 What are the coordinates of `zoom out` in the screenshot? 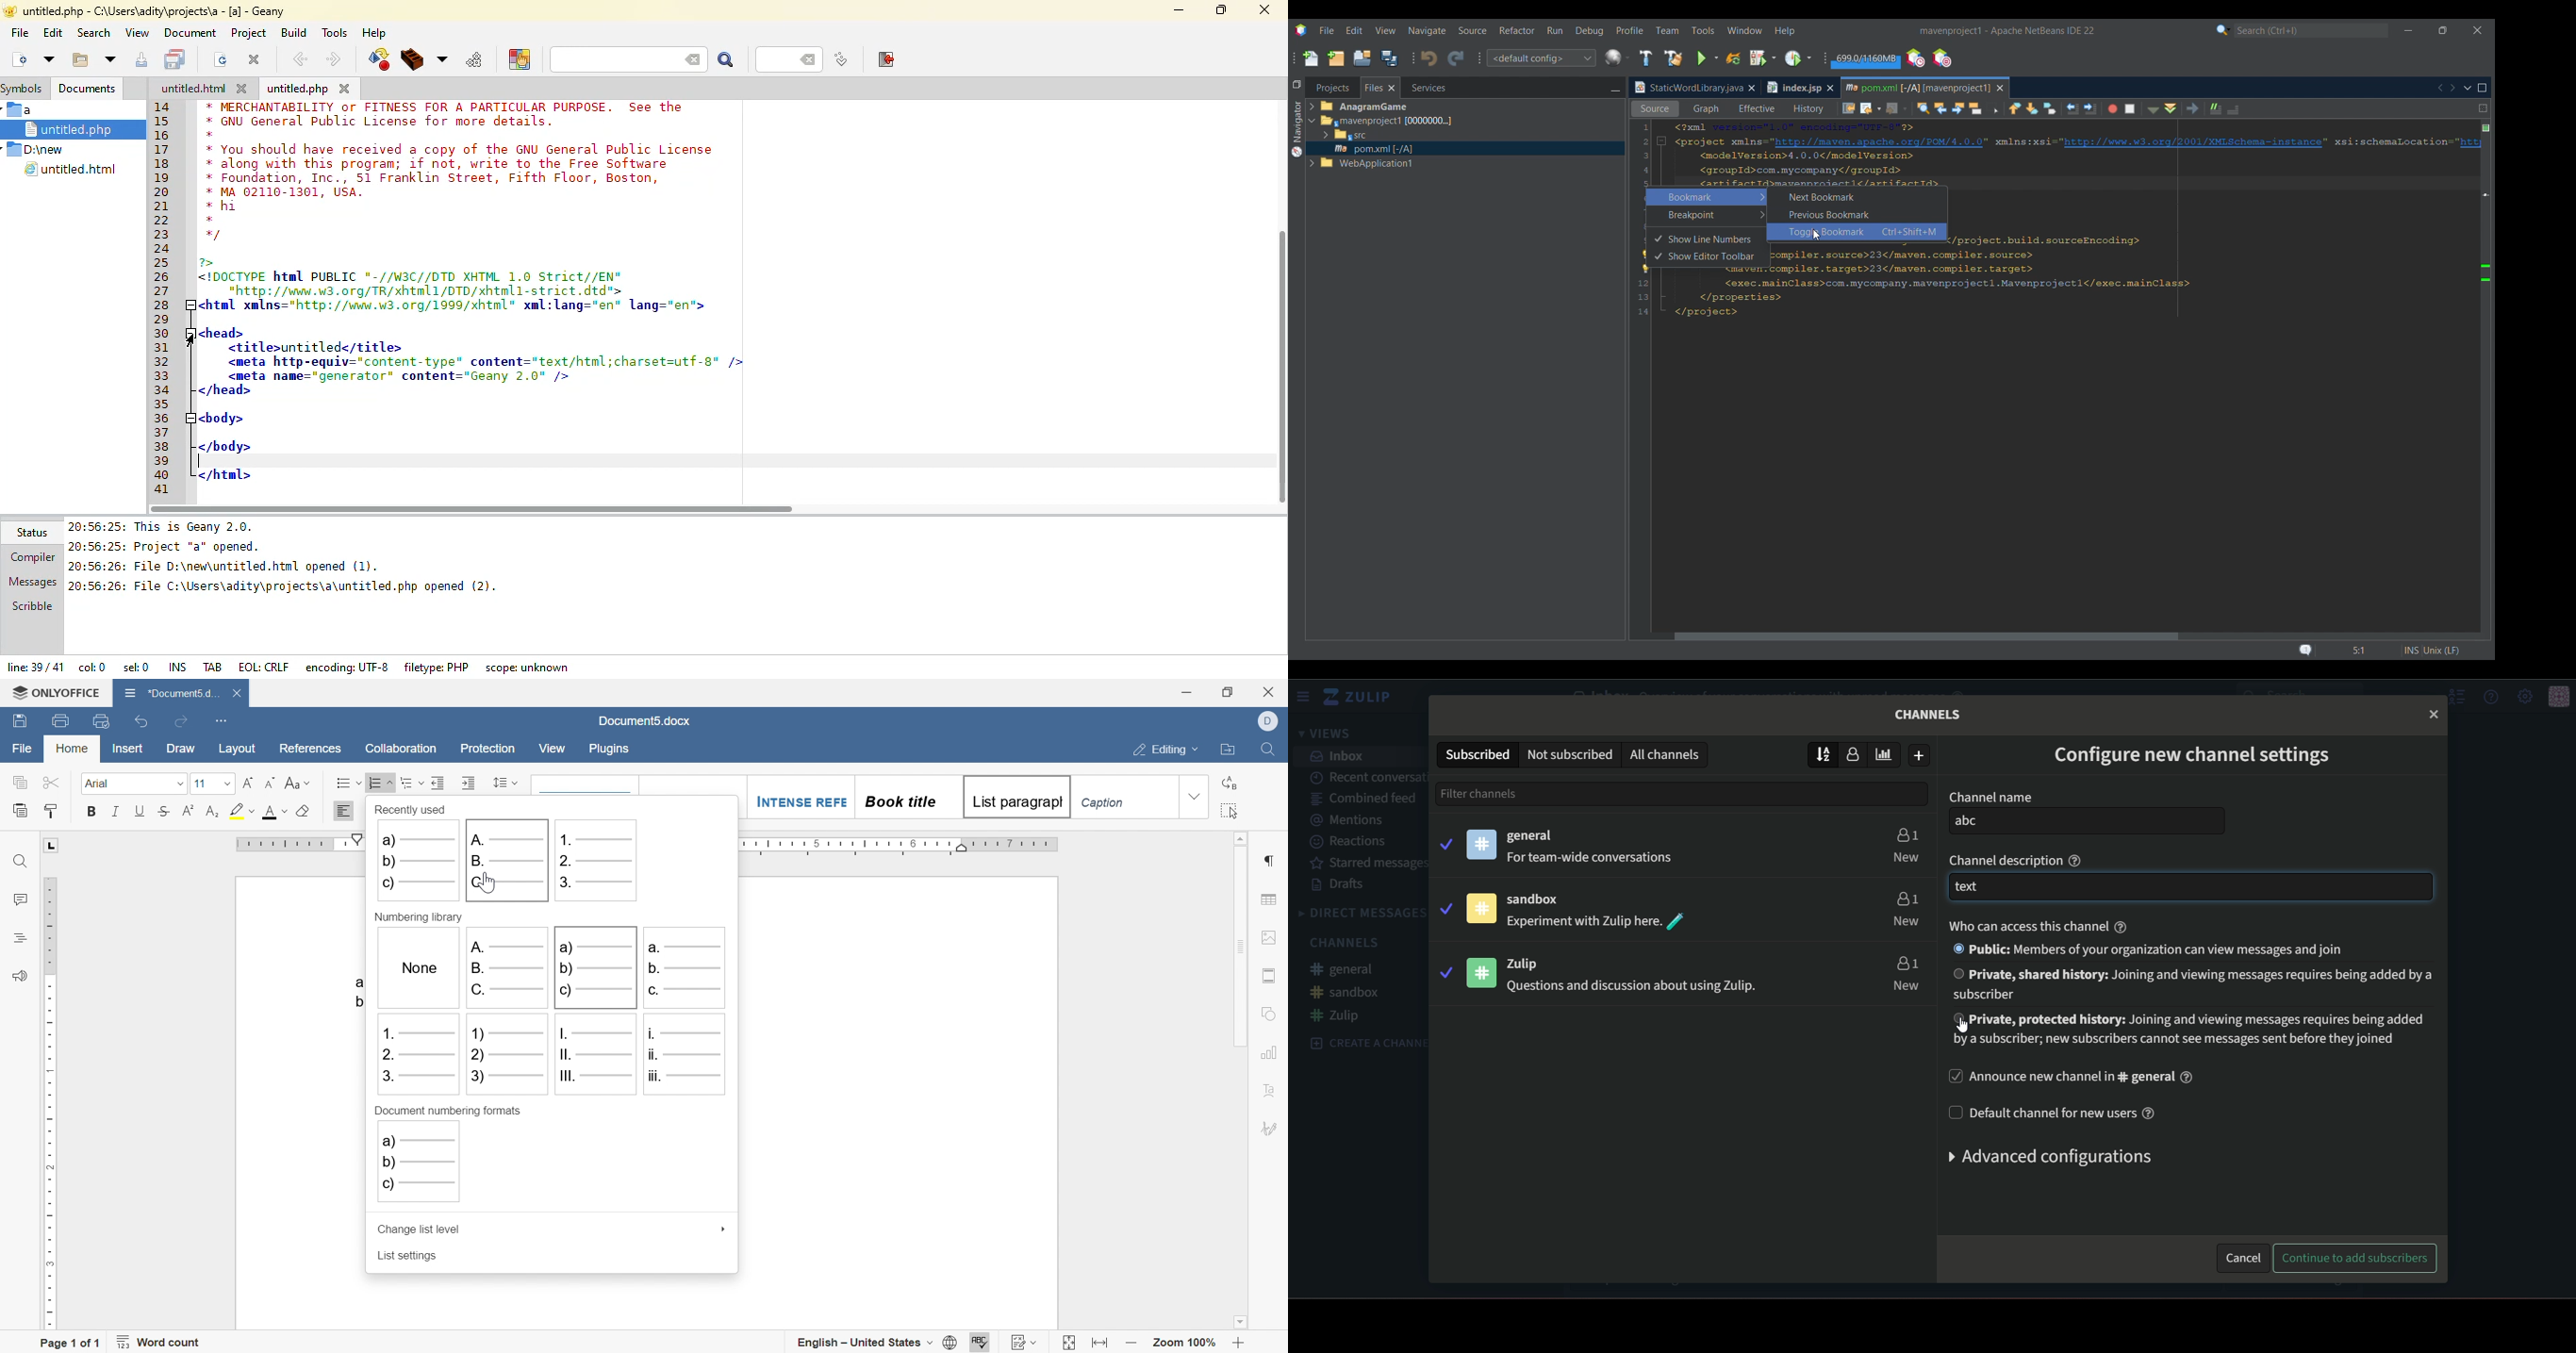 It's located at (1133, 1344).